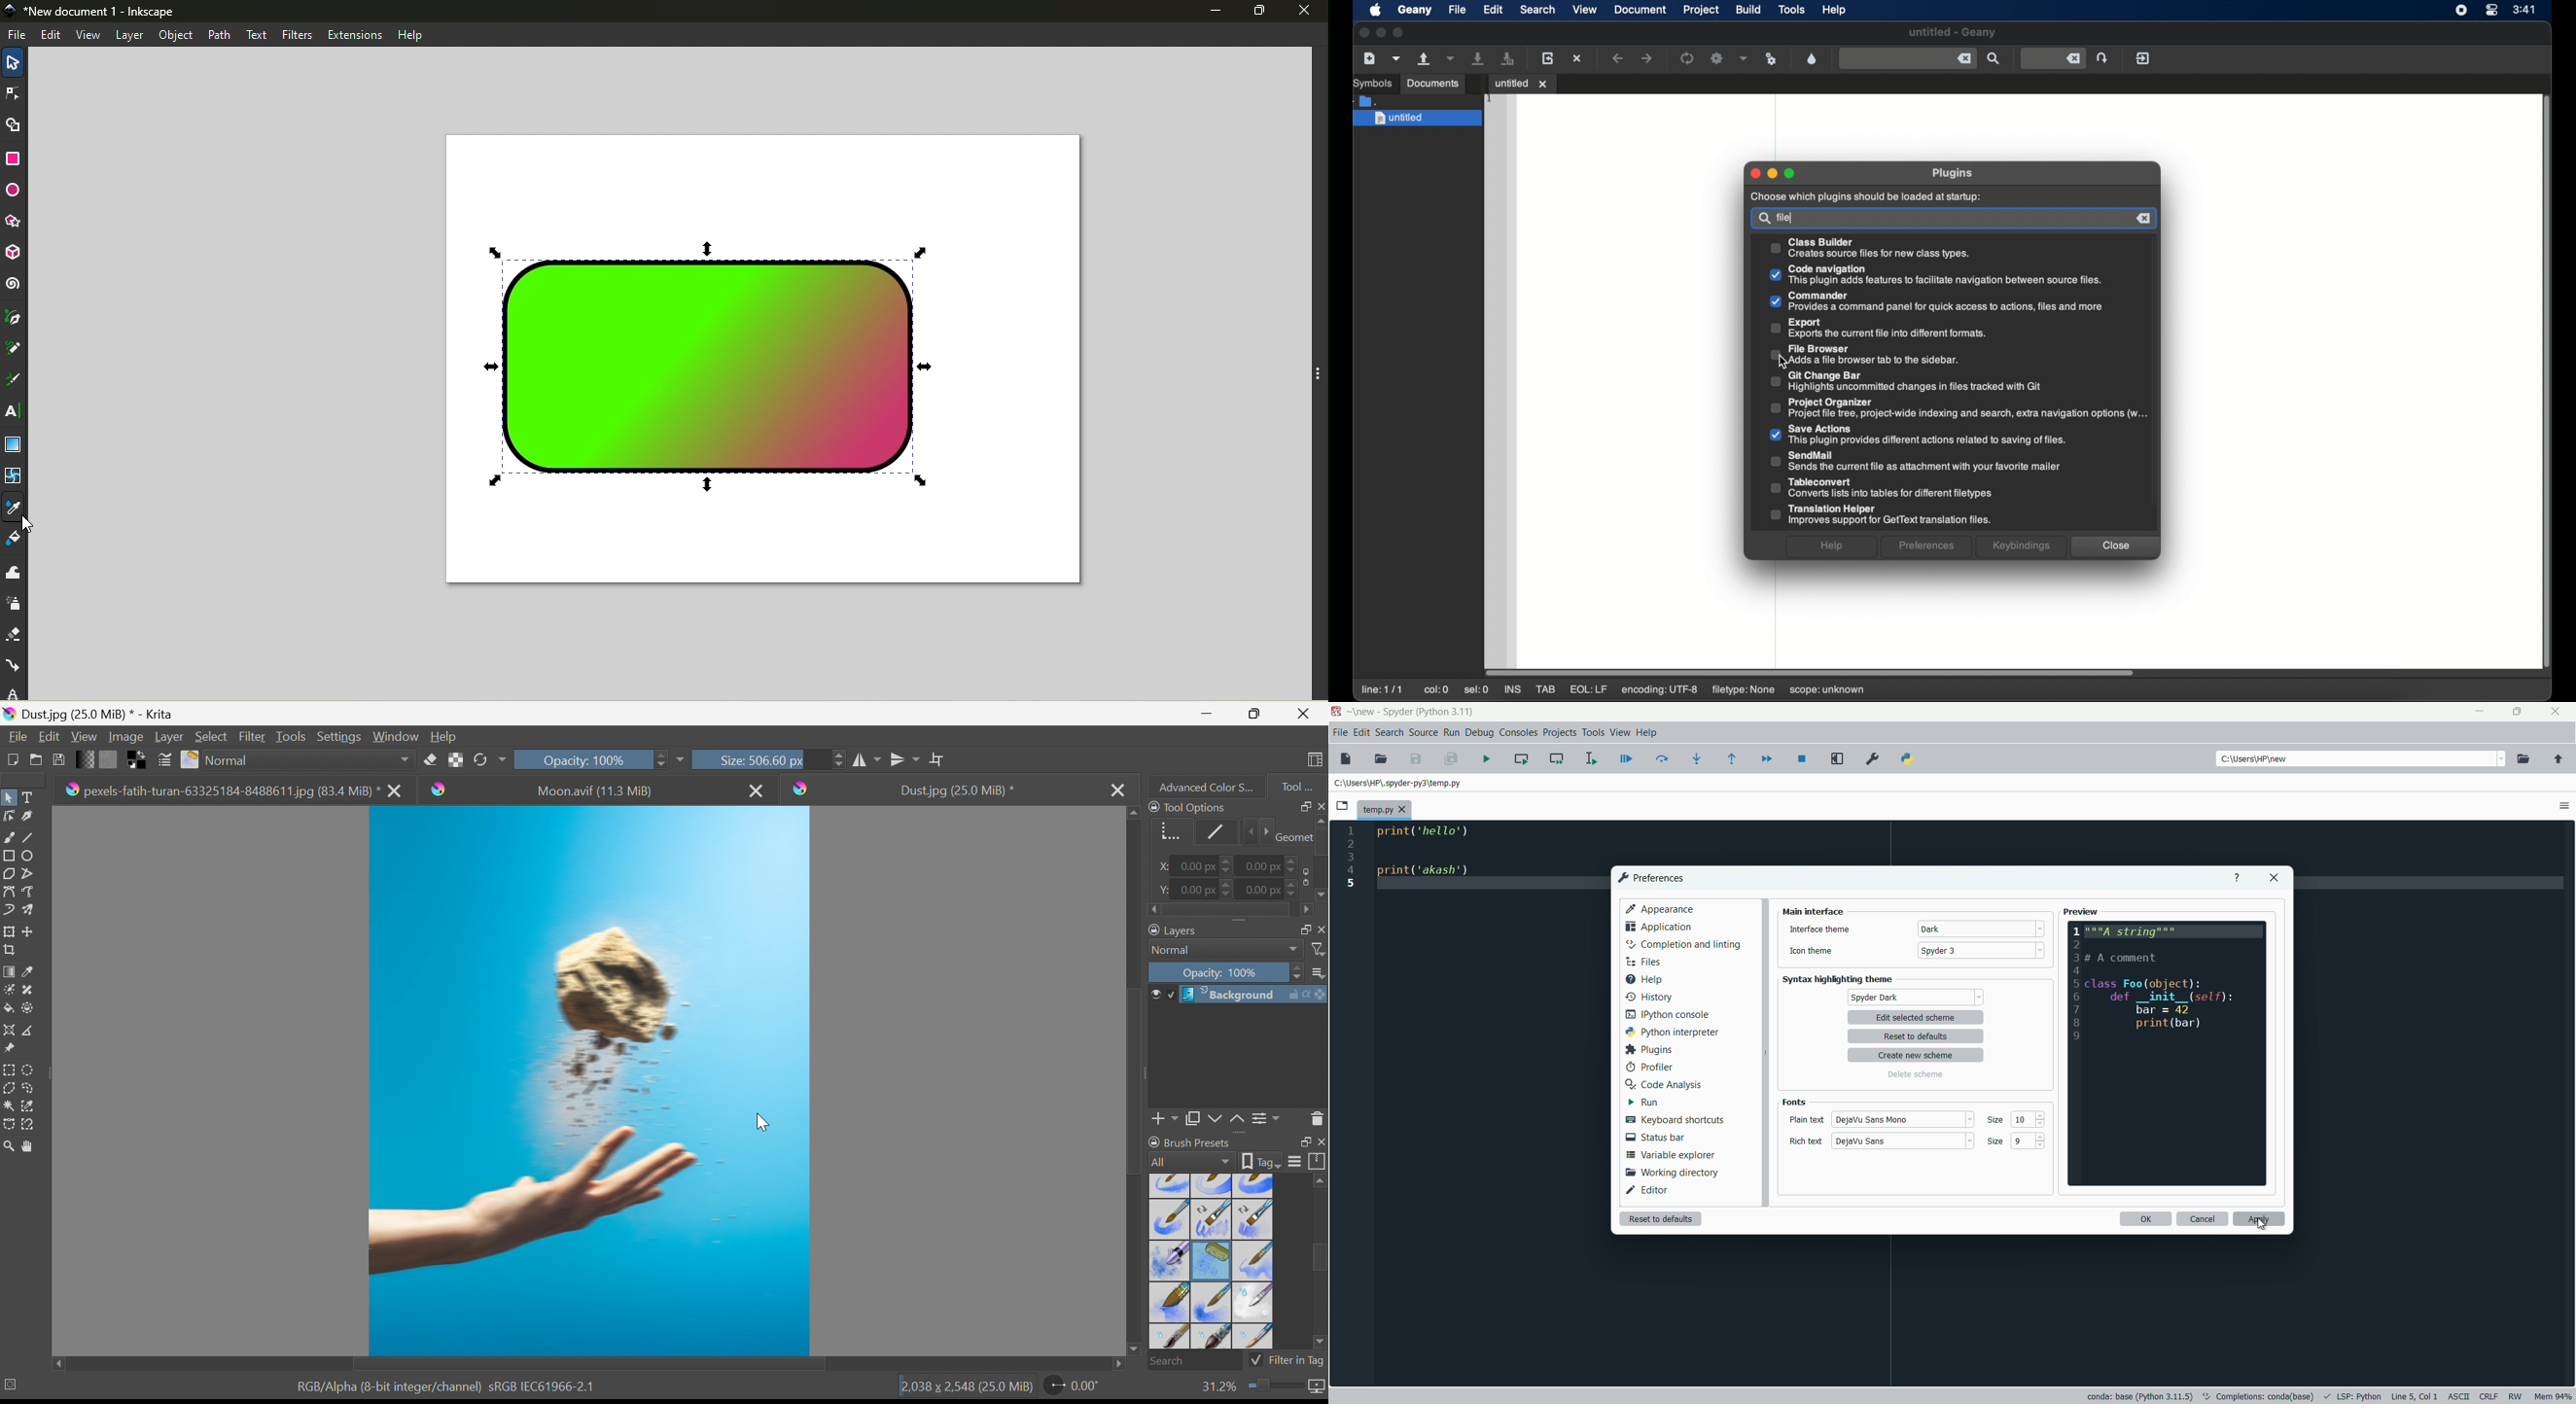 The image size is (2576, 1428). I want to click on 0.00 px, so click(1261, 890).